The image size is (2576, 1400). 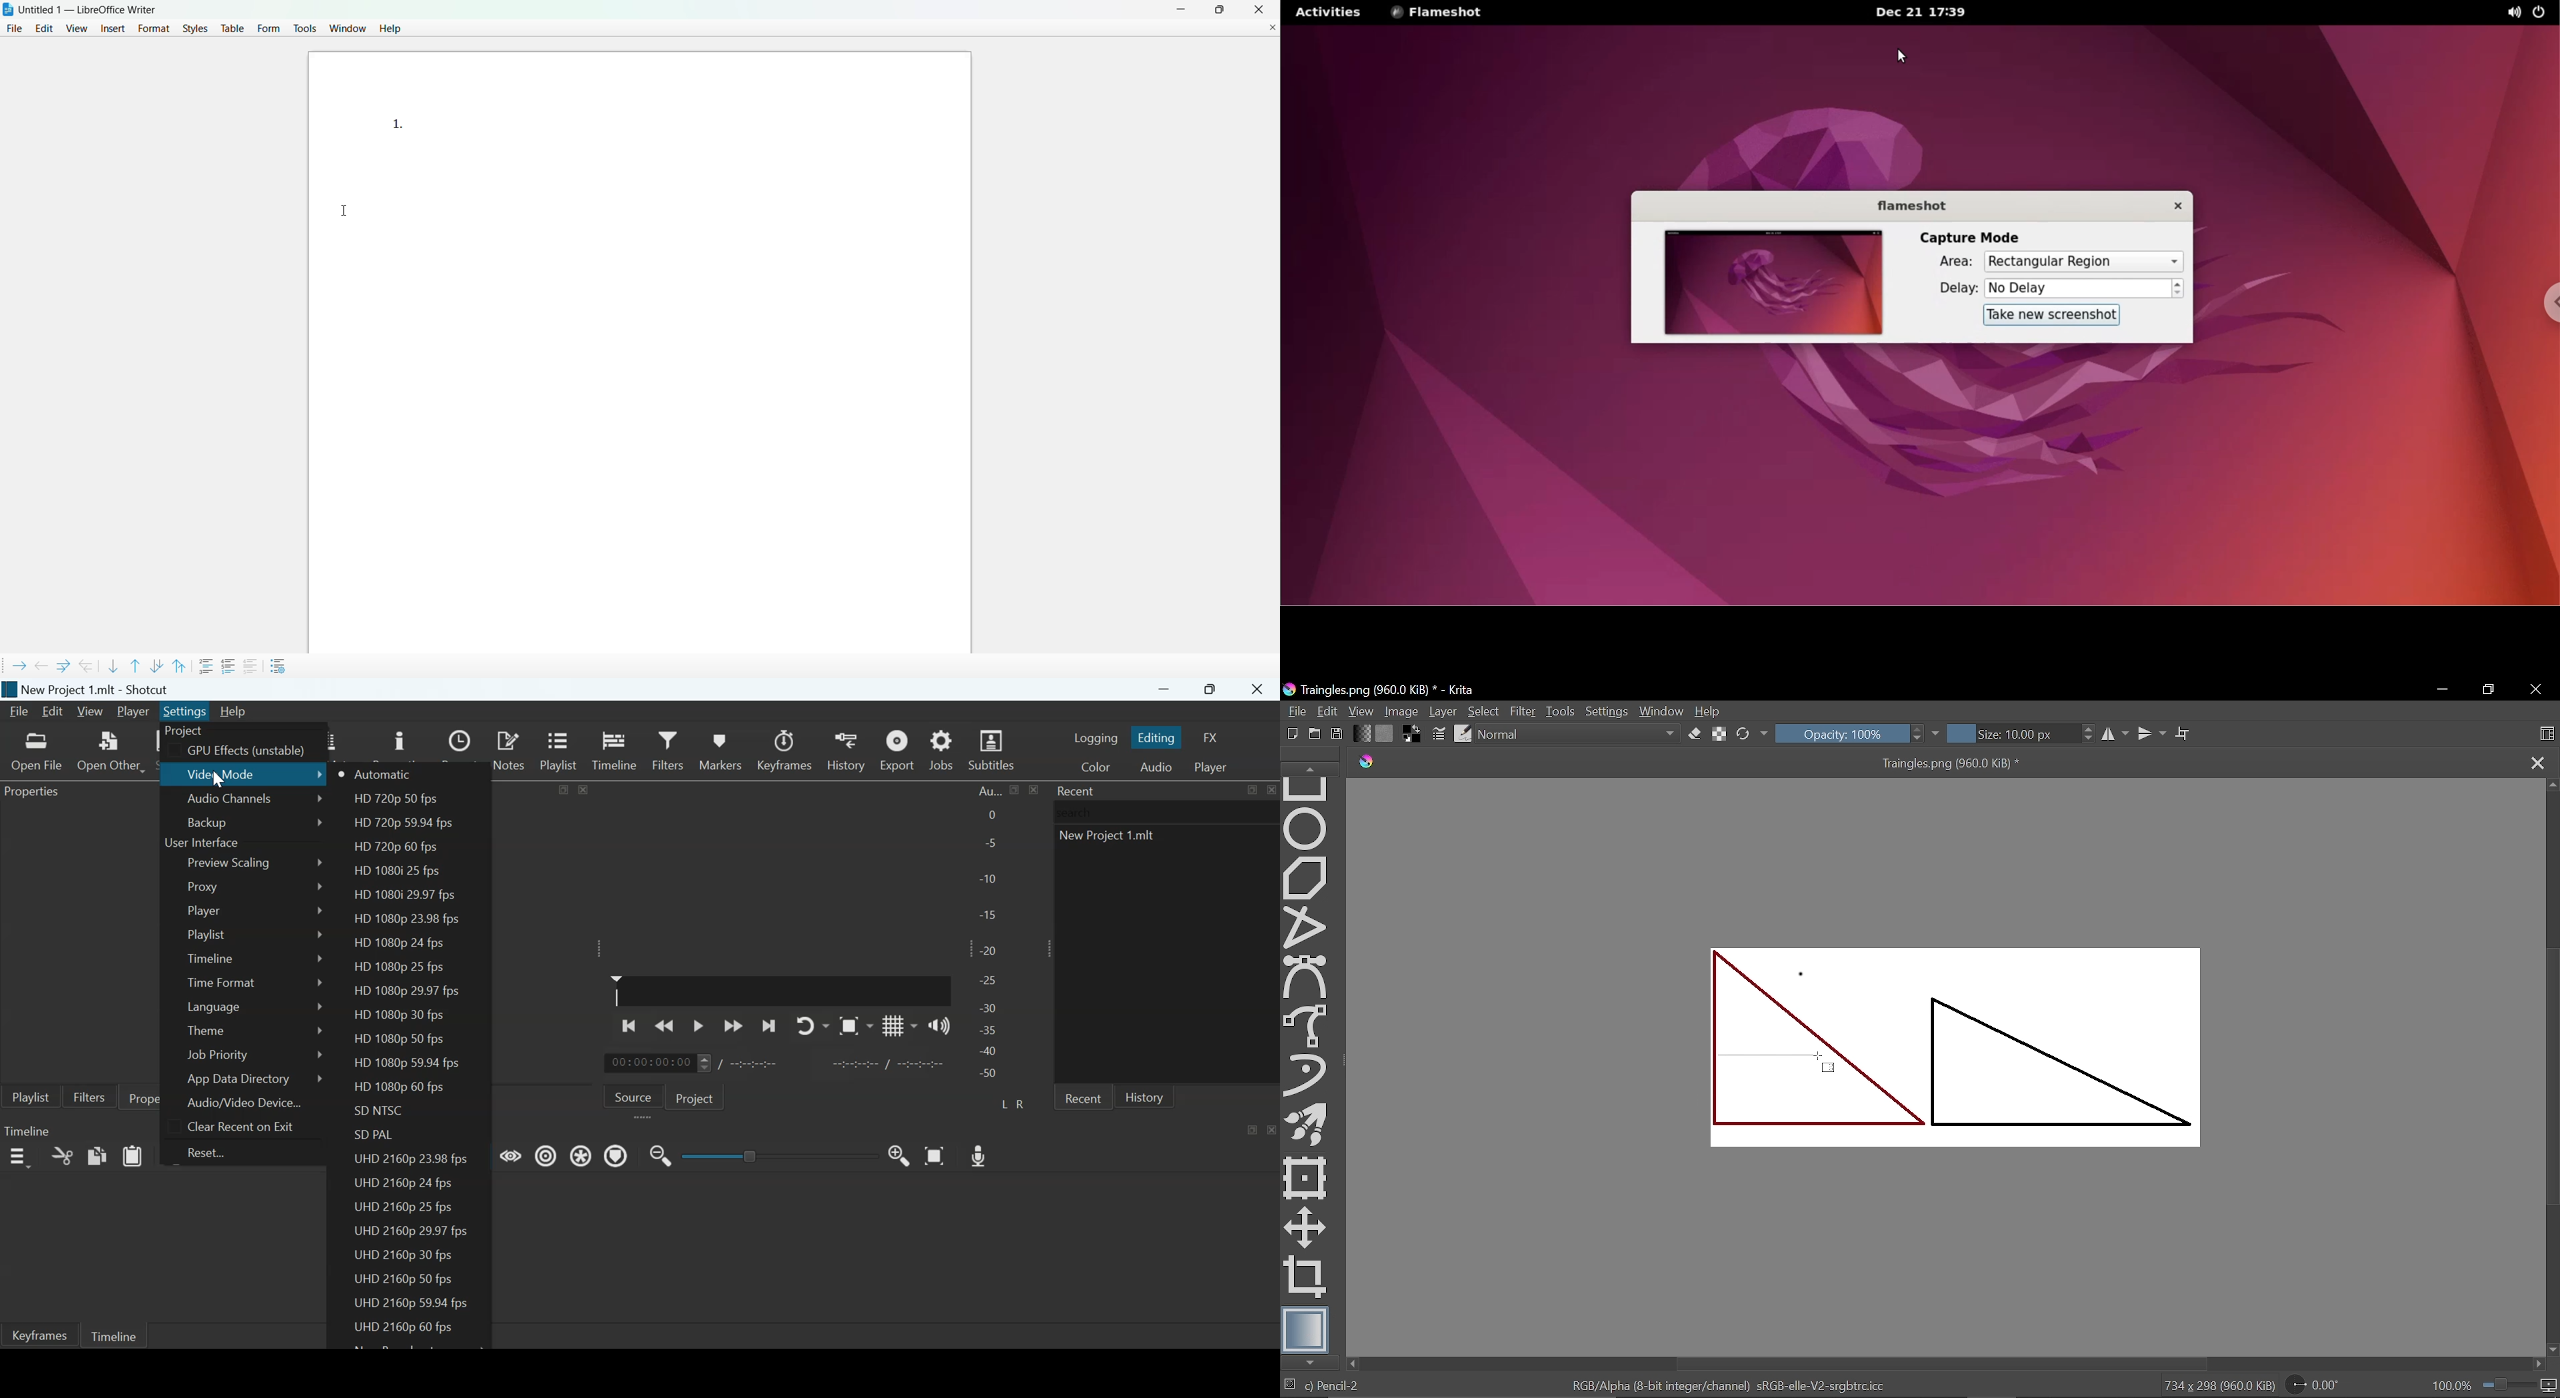 I want to click on Playhead, so click(x=617, y=990).